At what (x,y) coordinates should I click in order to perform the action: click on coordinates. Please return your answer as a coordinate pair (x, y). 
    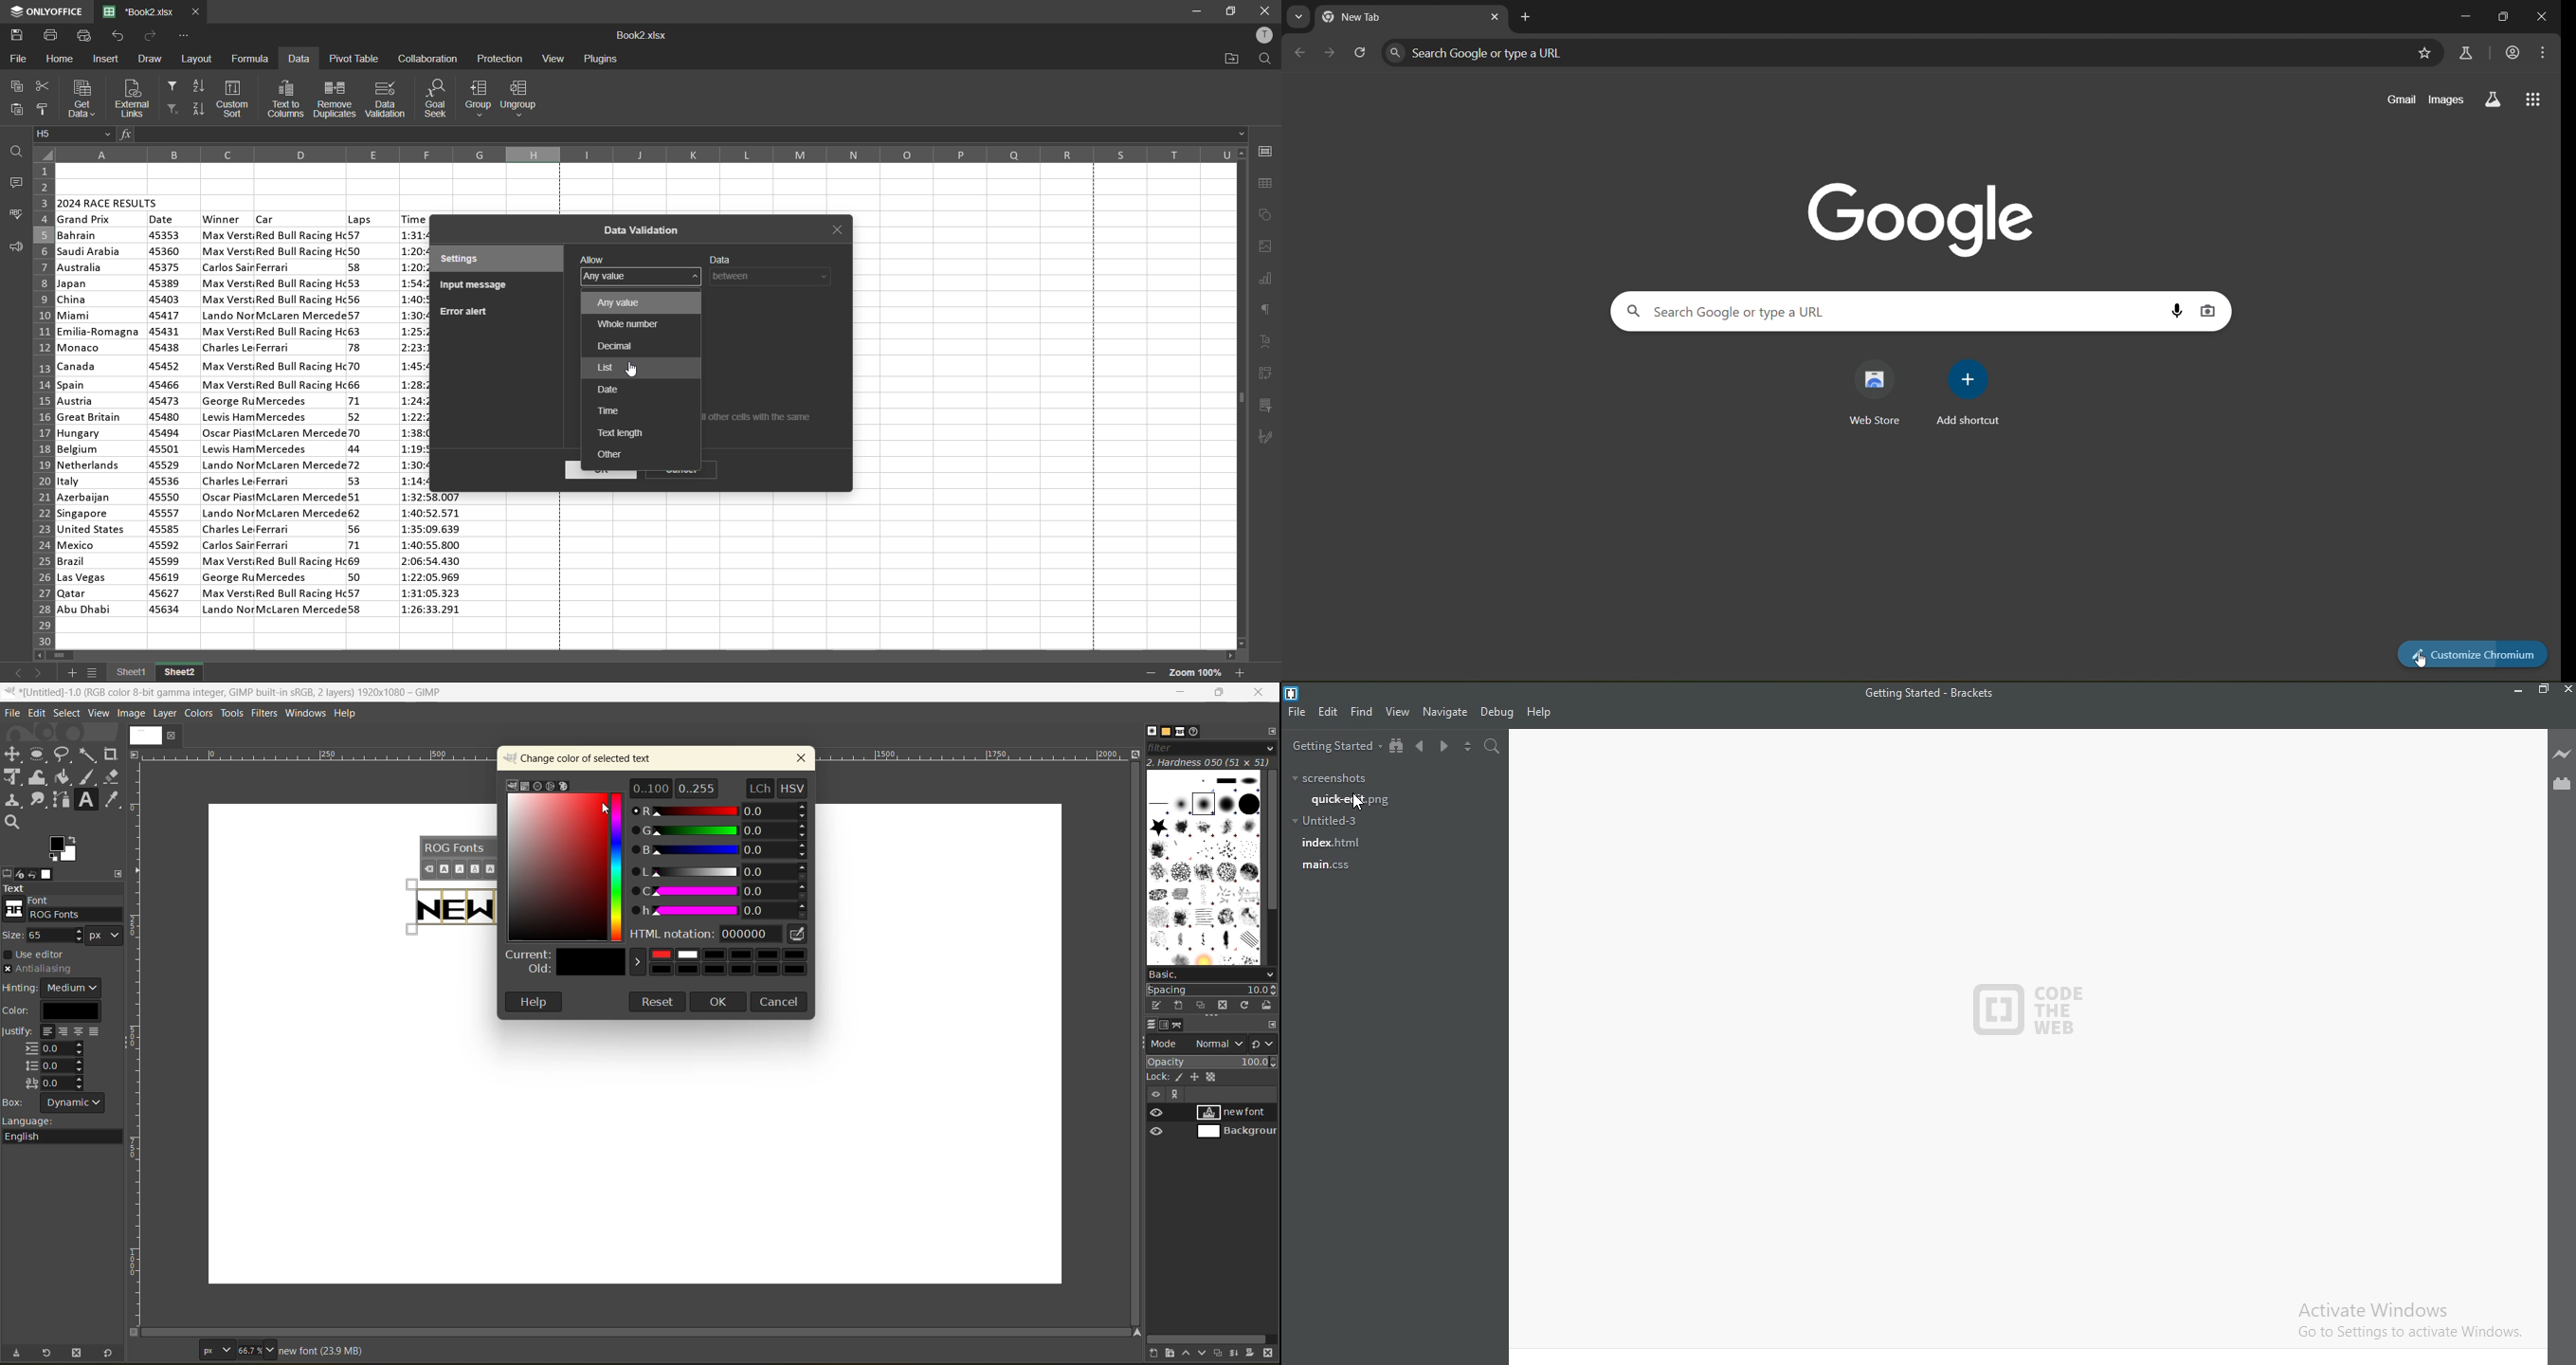
    Looking at the image, I should click on (167, 1348).